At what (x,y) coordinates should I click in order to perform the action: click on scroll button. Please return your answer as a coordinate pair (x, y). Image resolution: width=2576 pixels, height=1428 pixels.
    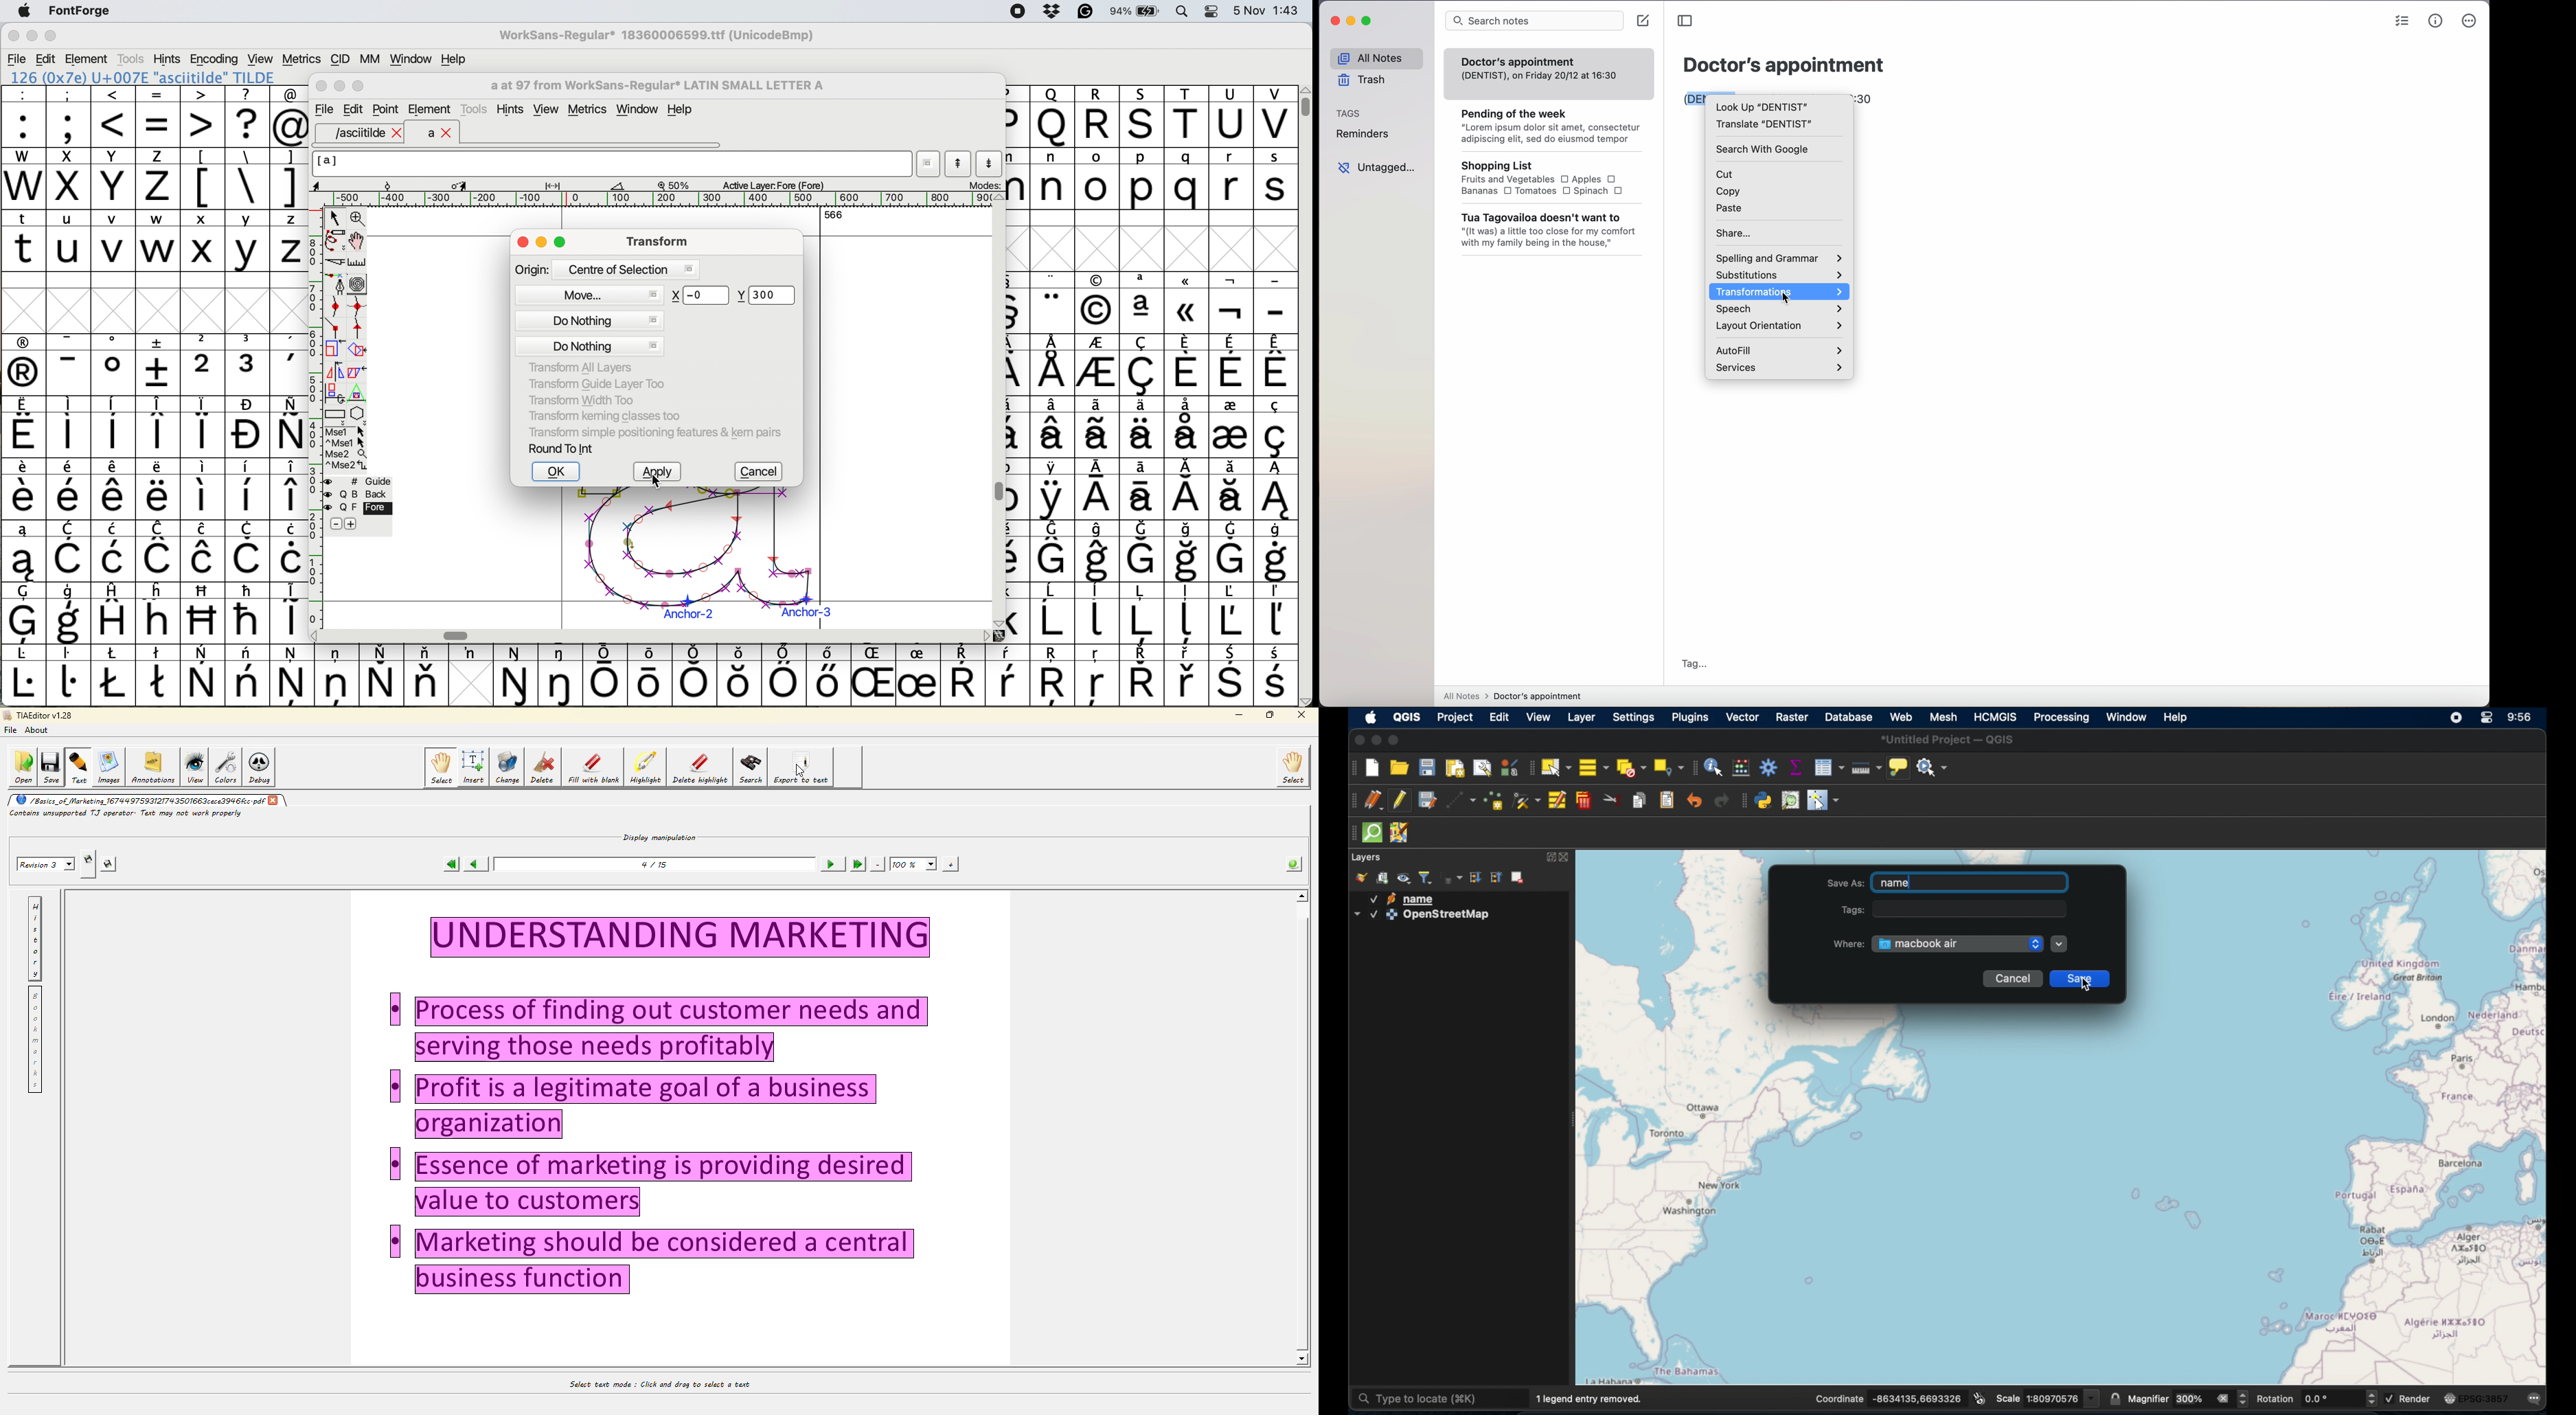
    Looking at the image, I should click on (315, 635).